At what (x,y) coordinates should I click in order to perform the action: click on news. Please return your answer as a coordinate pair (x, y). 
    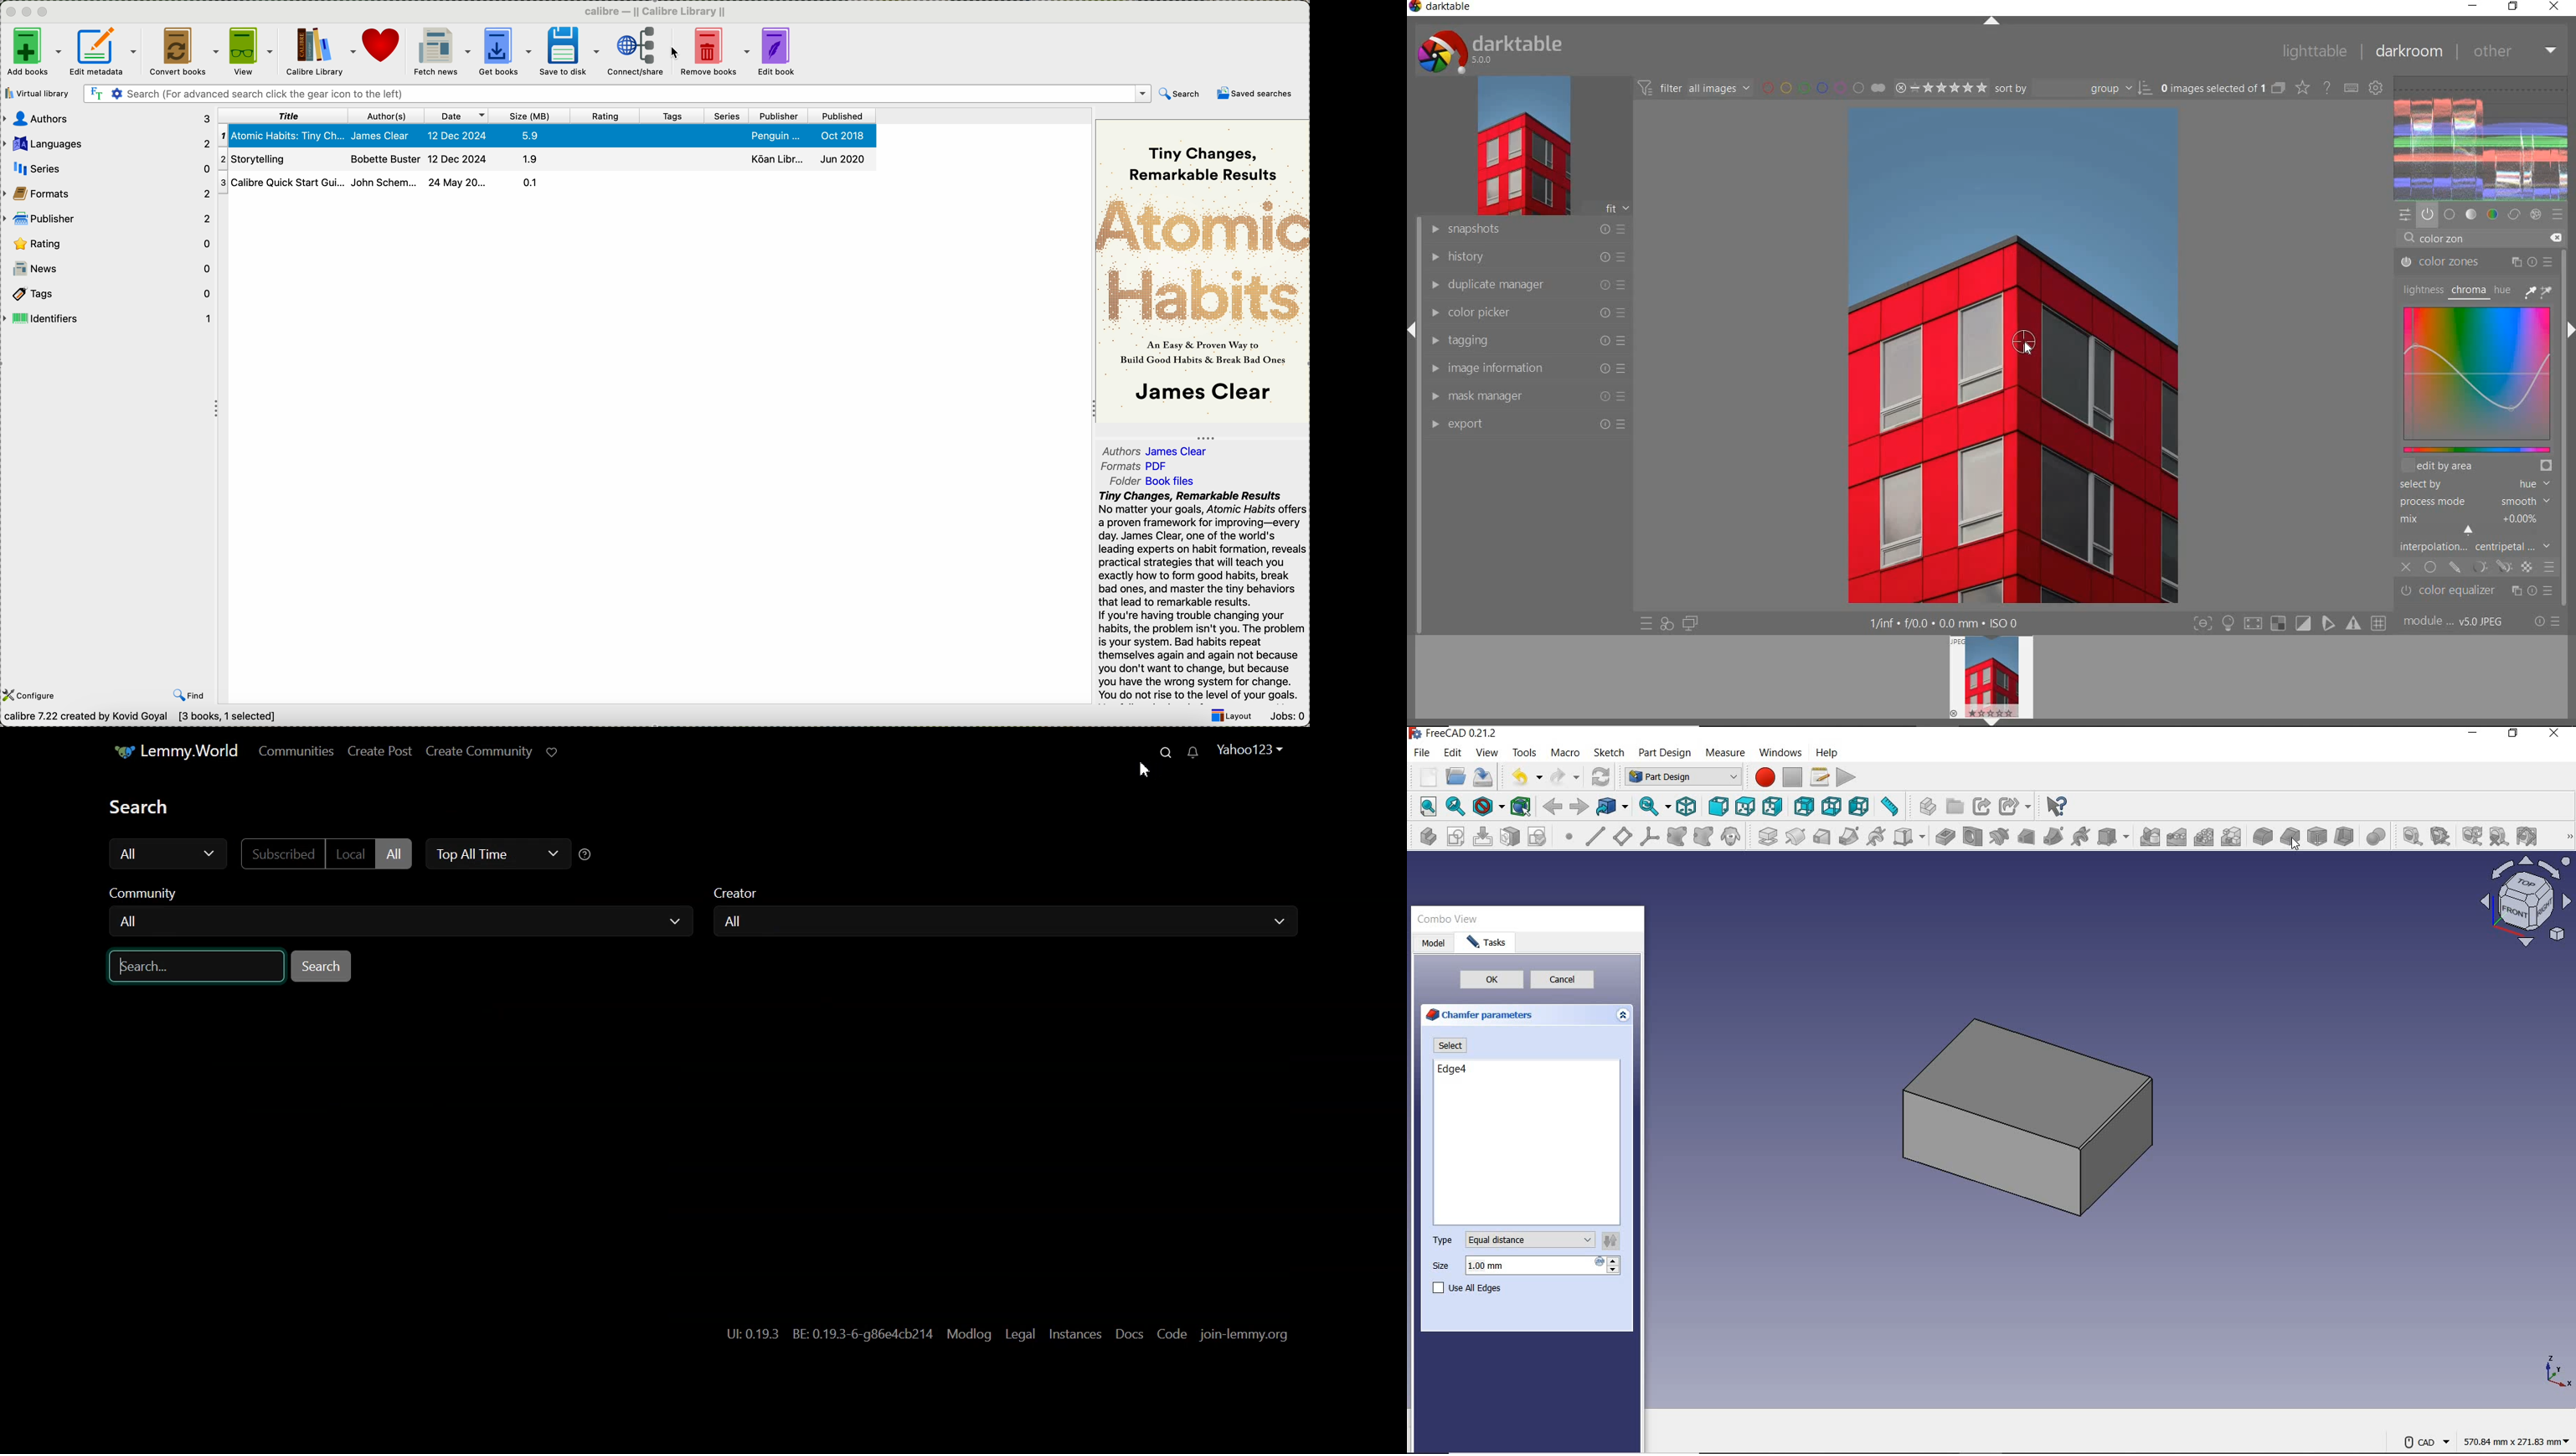
    Looking at the image, I should click on (108, 268).